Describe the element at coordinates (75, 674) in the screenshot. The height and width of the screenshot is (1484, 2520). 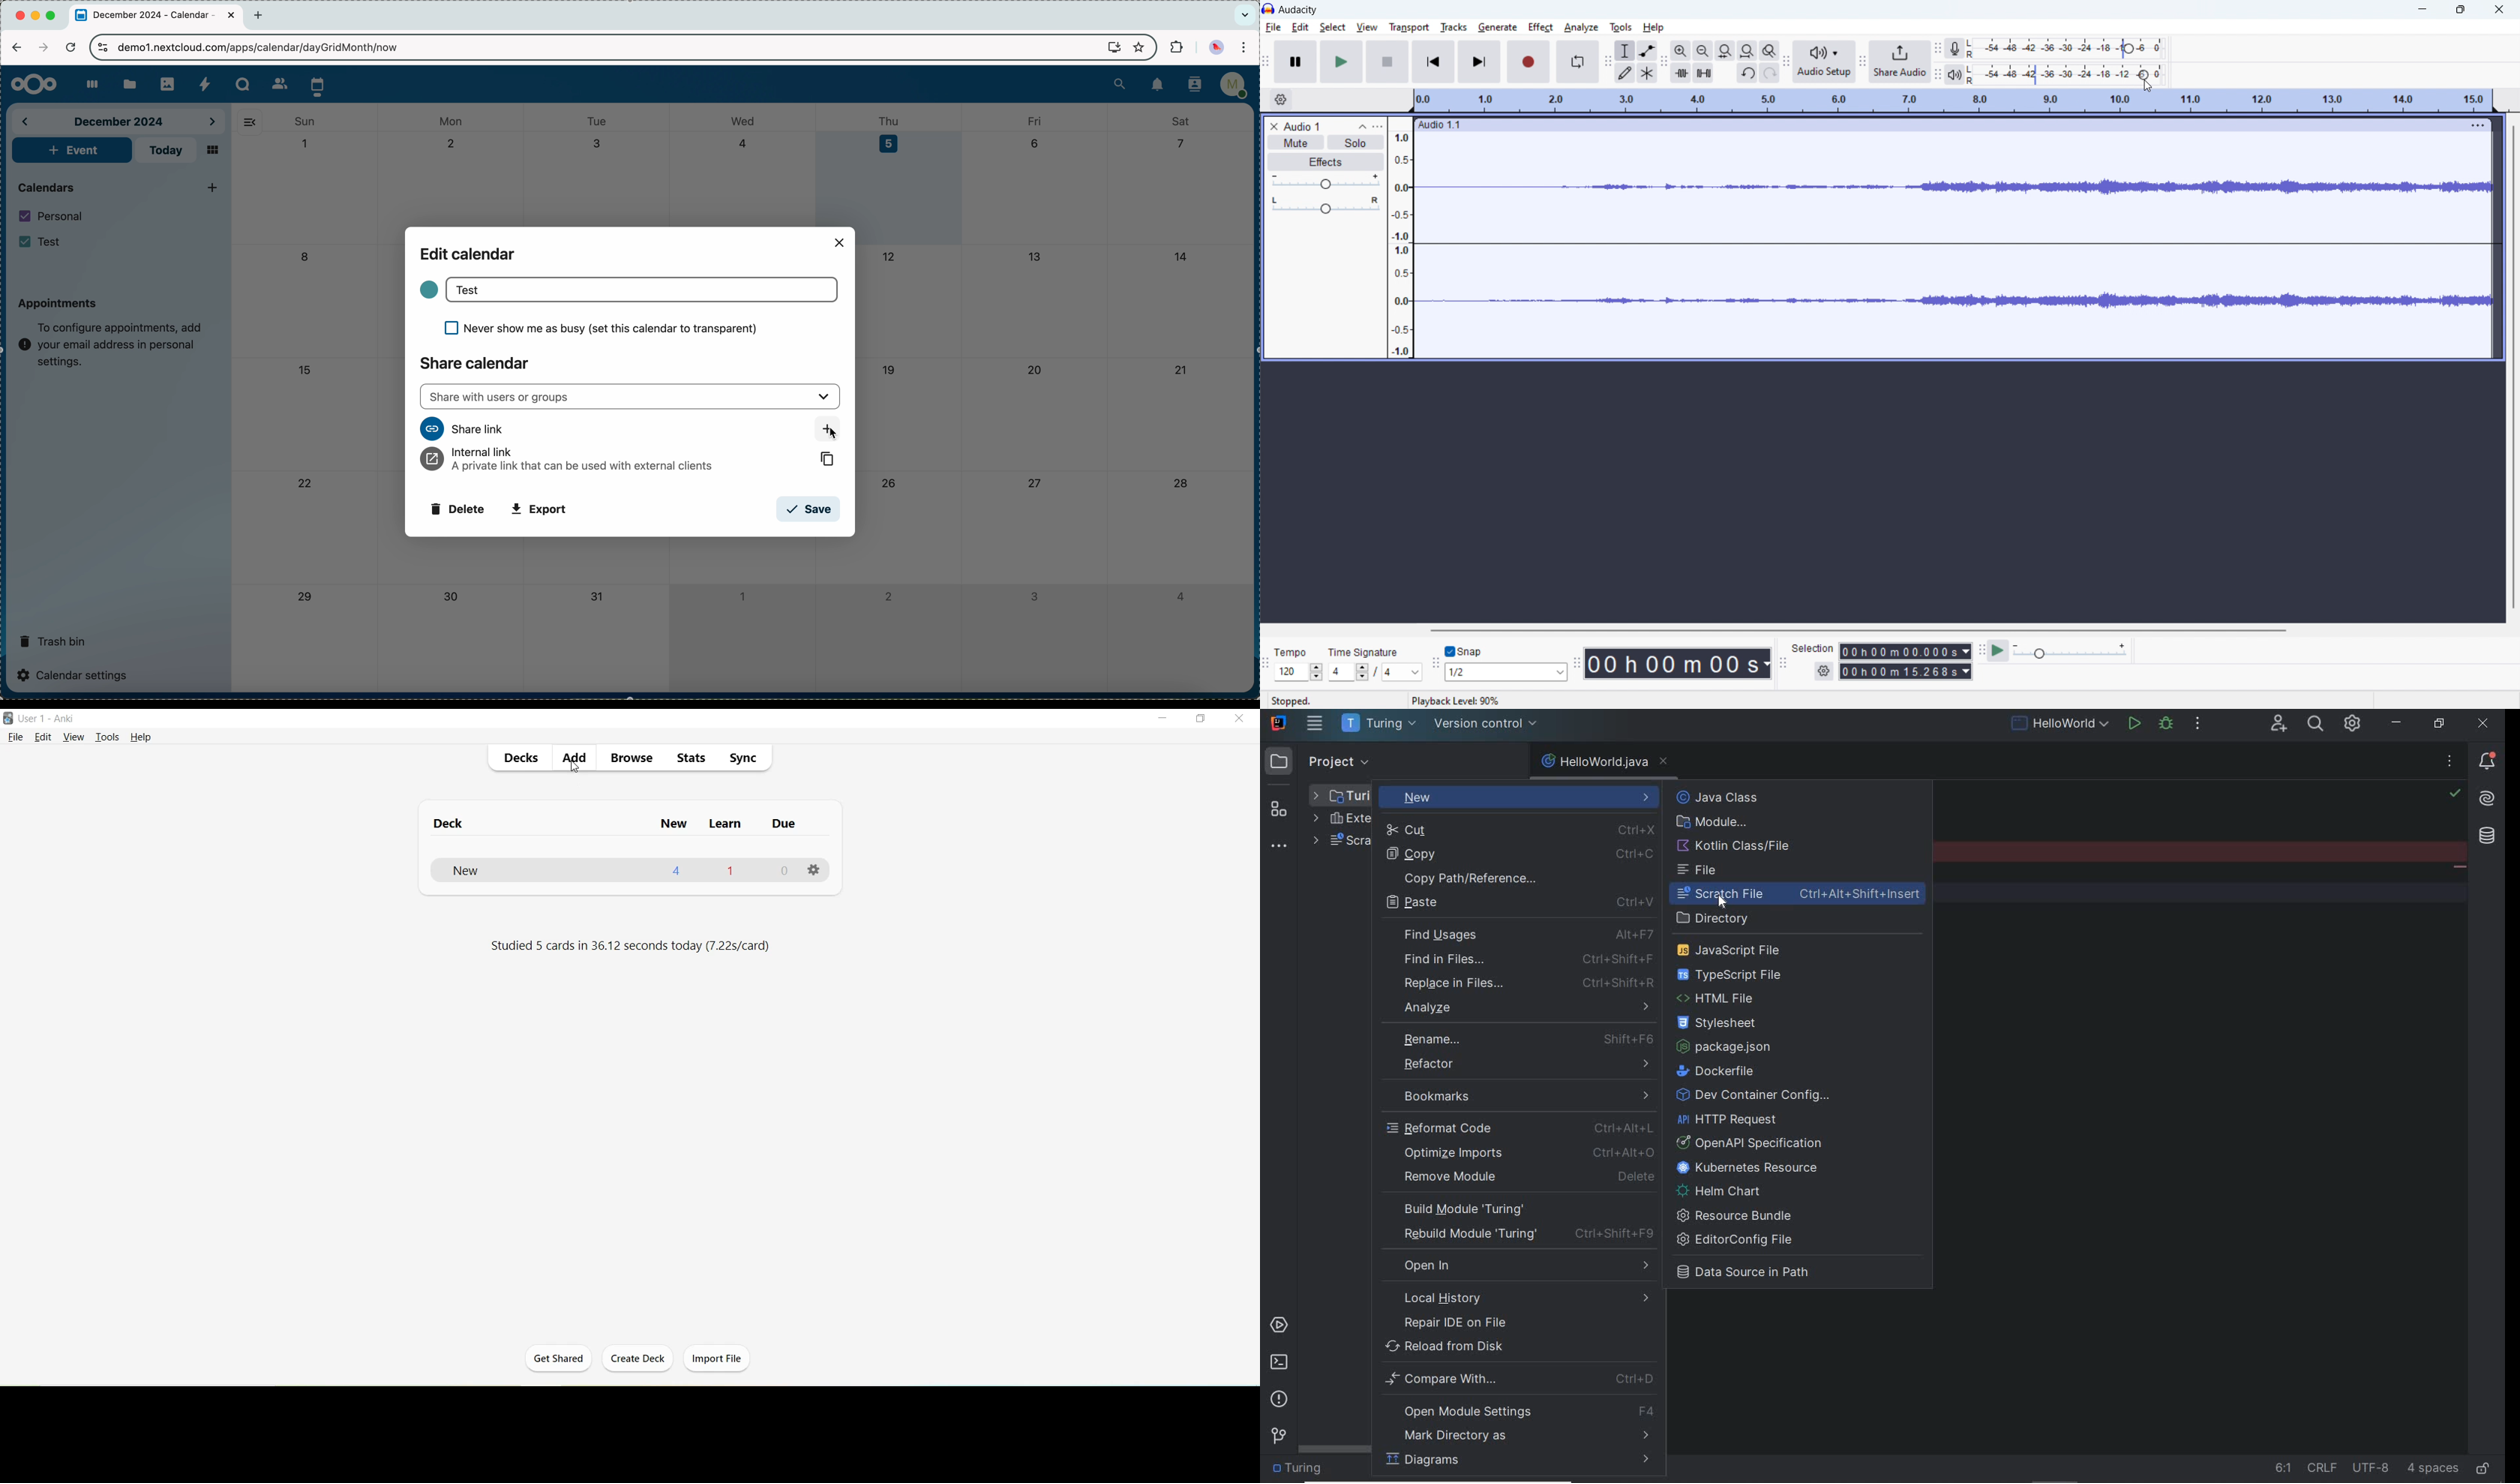
I see `calendar settings` at that location.